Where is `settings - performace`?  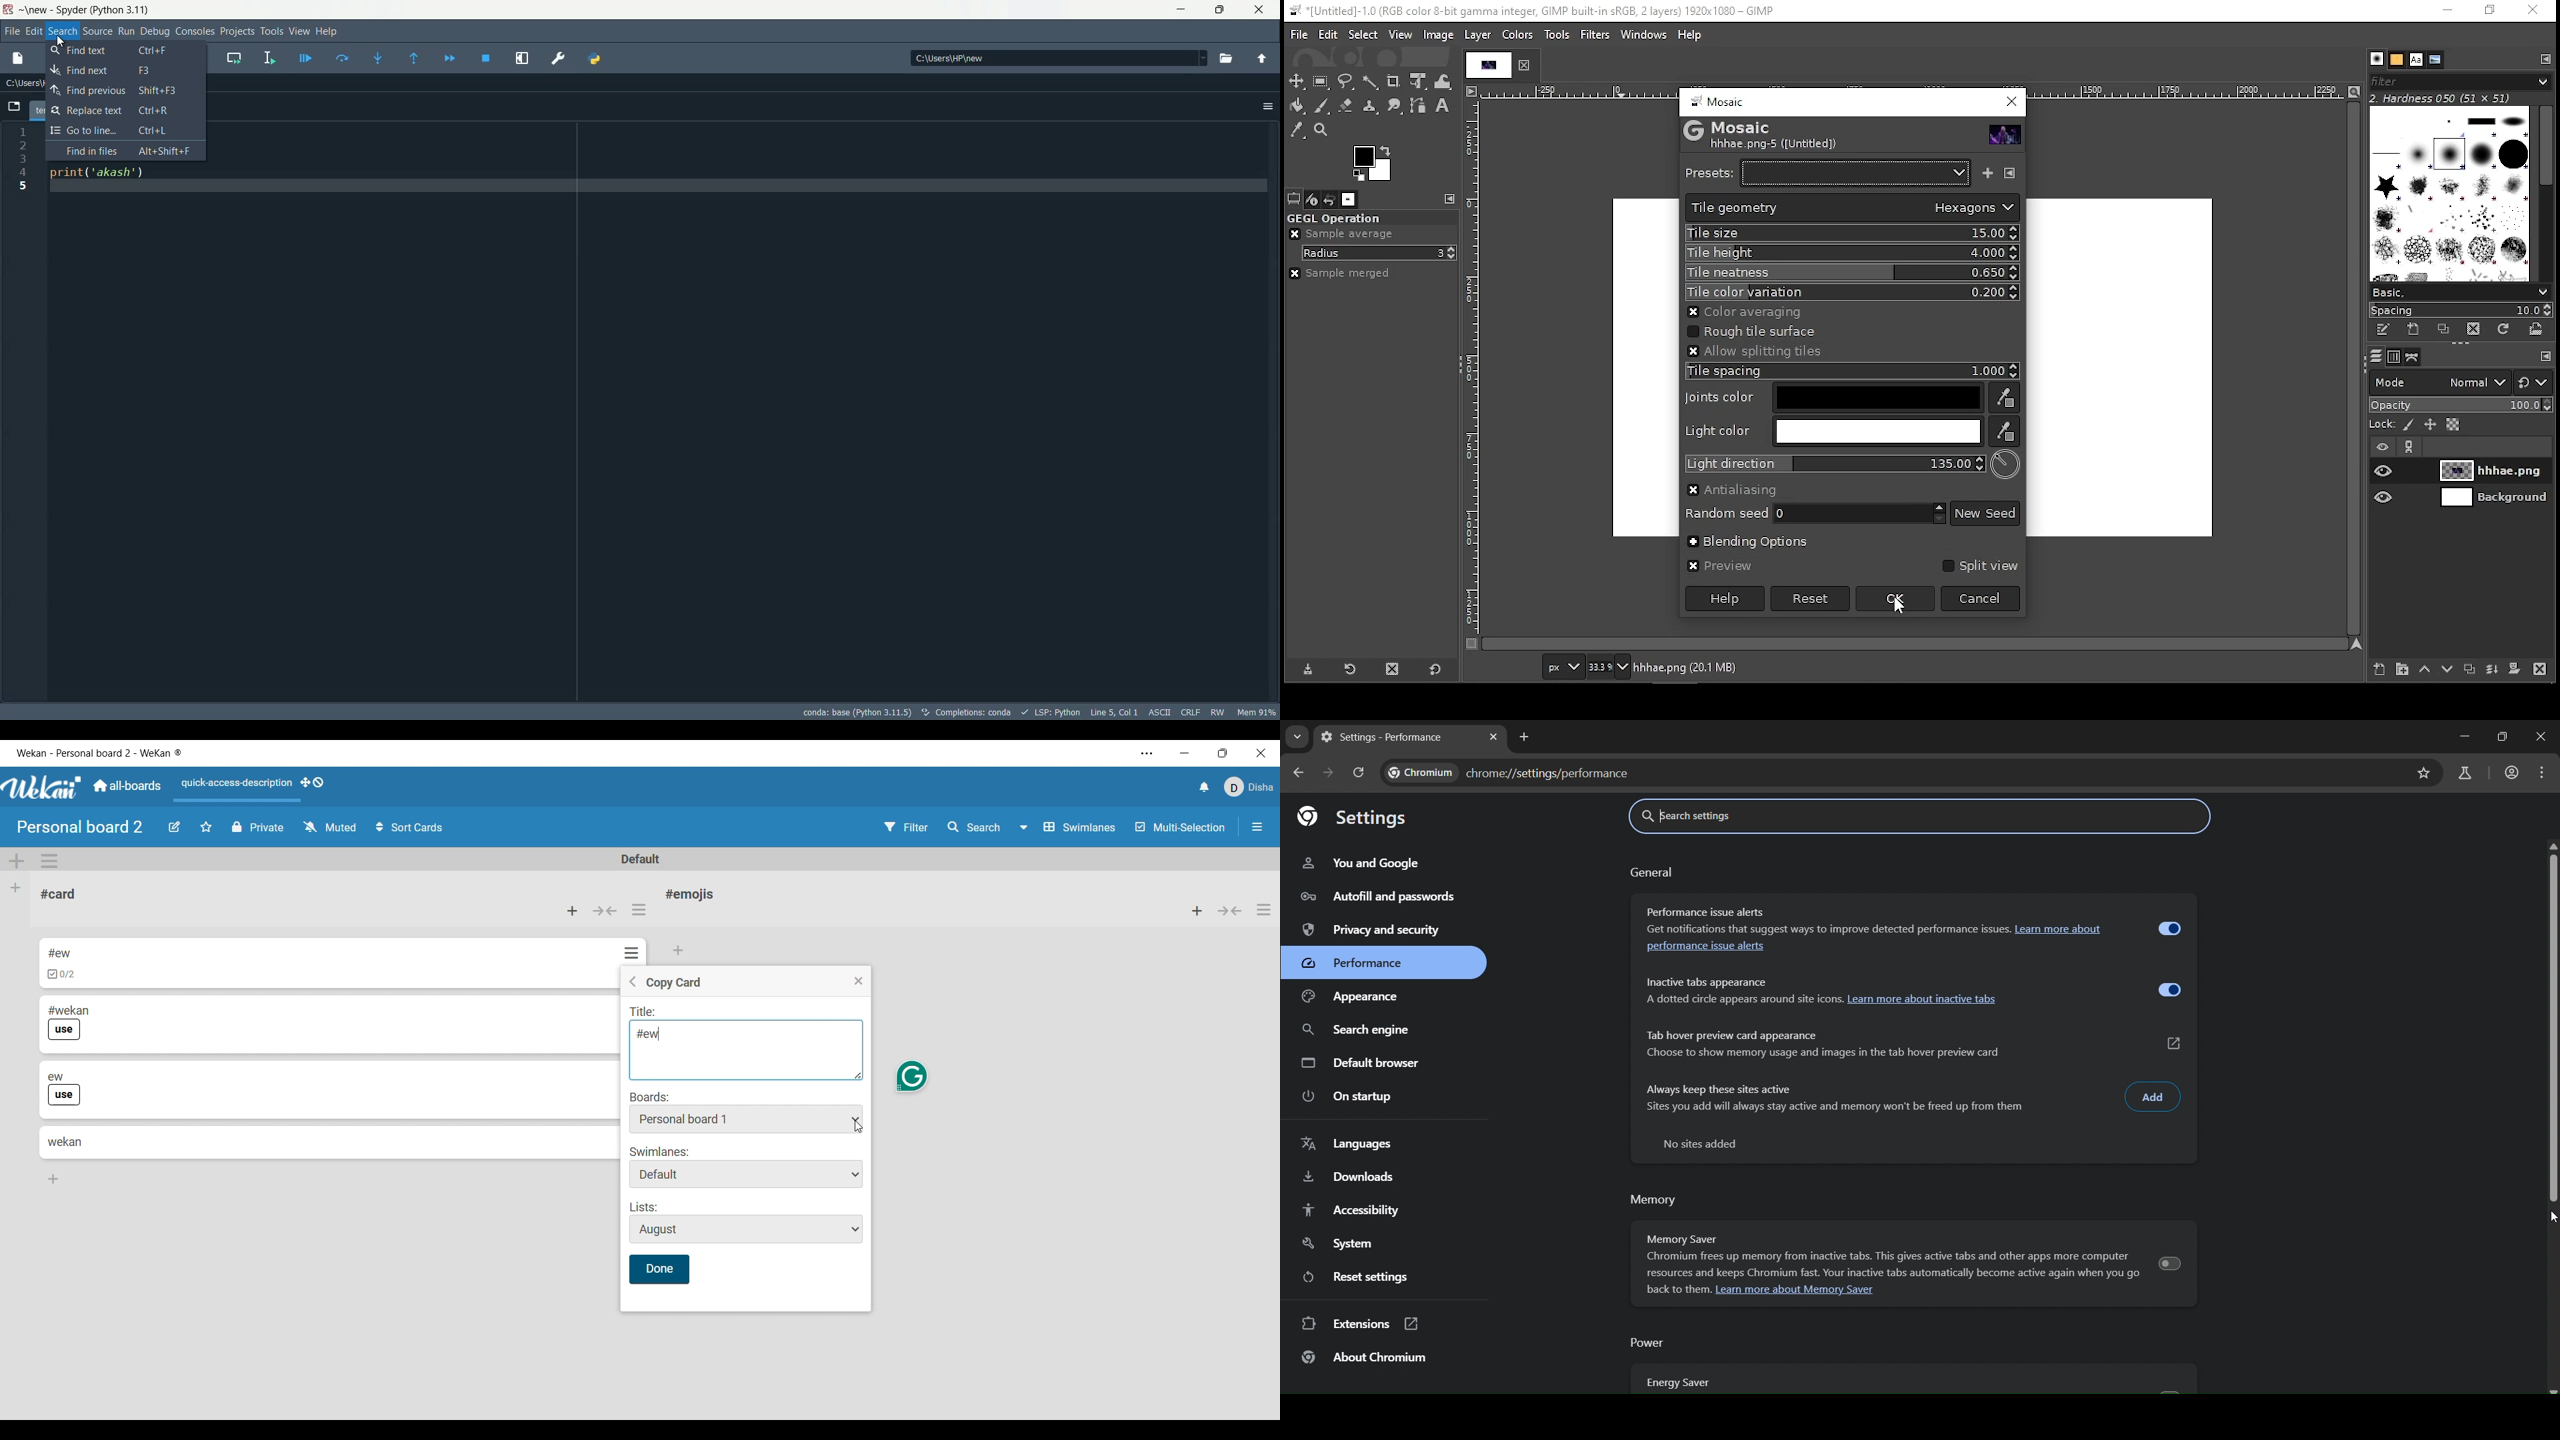 settings - performace is located at coordinates (1385, 737).